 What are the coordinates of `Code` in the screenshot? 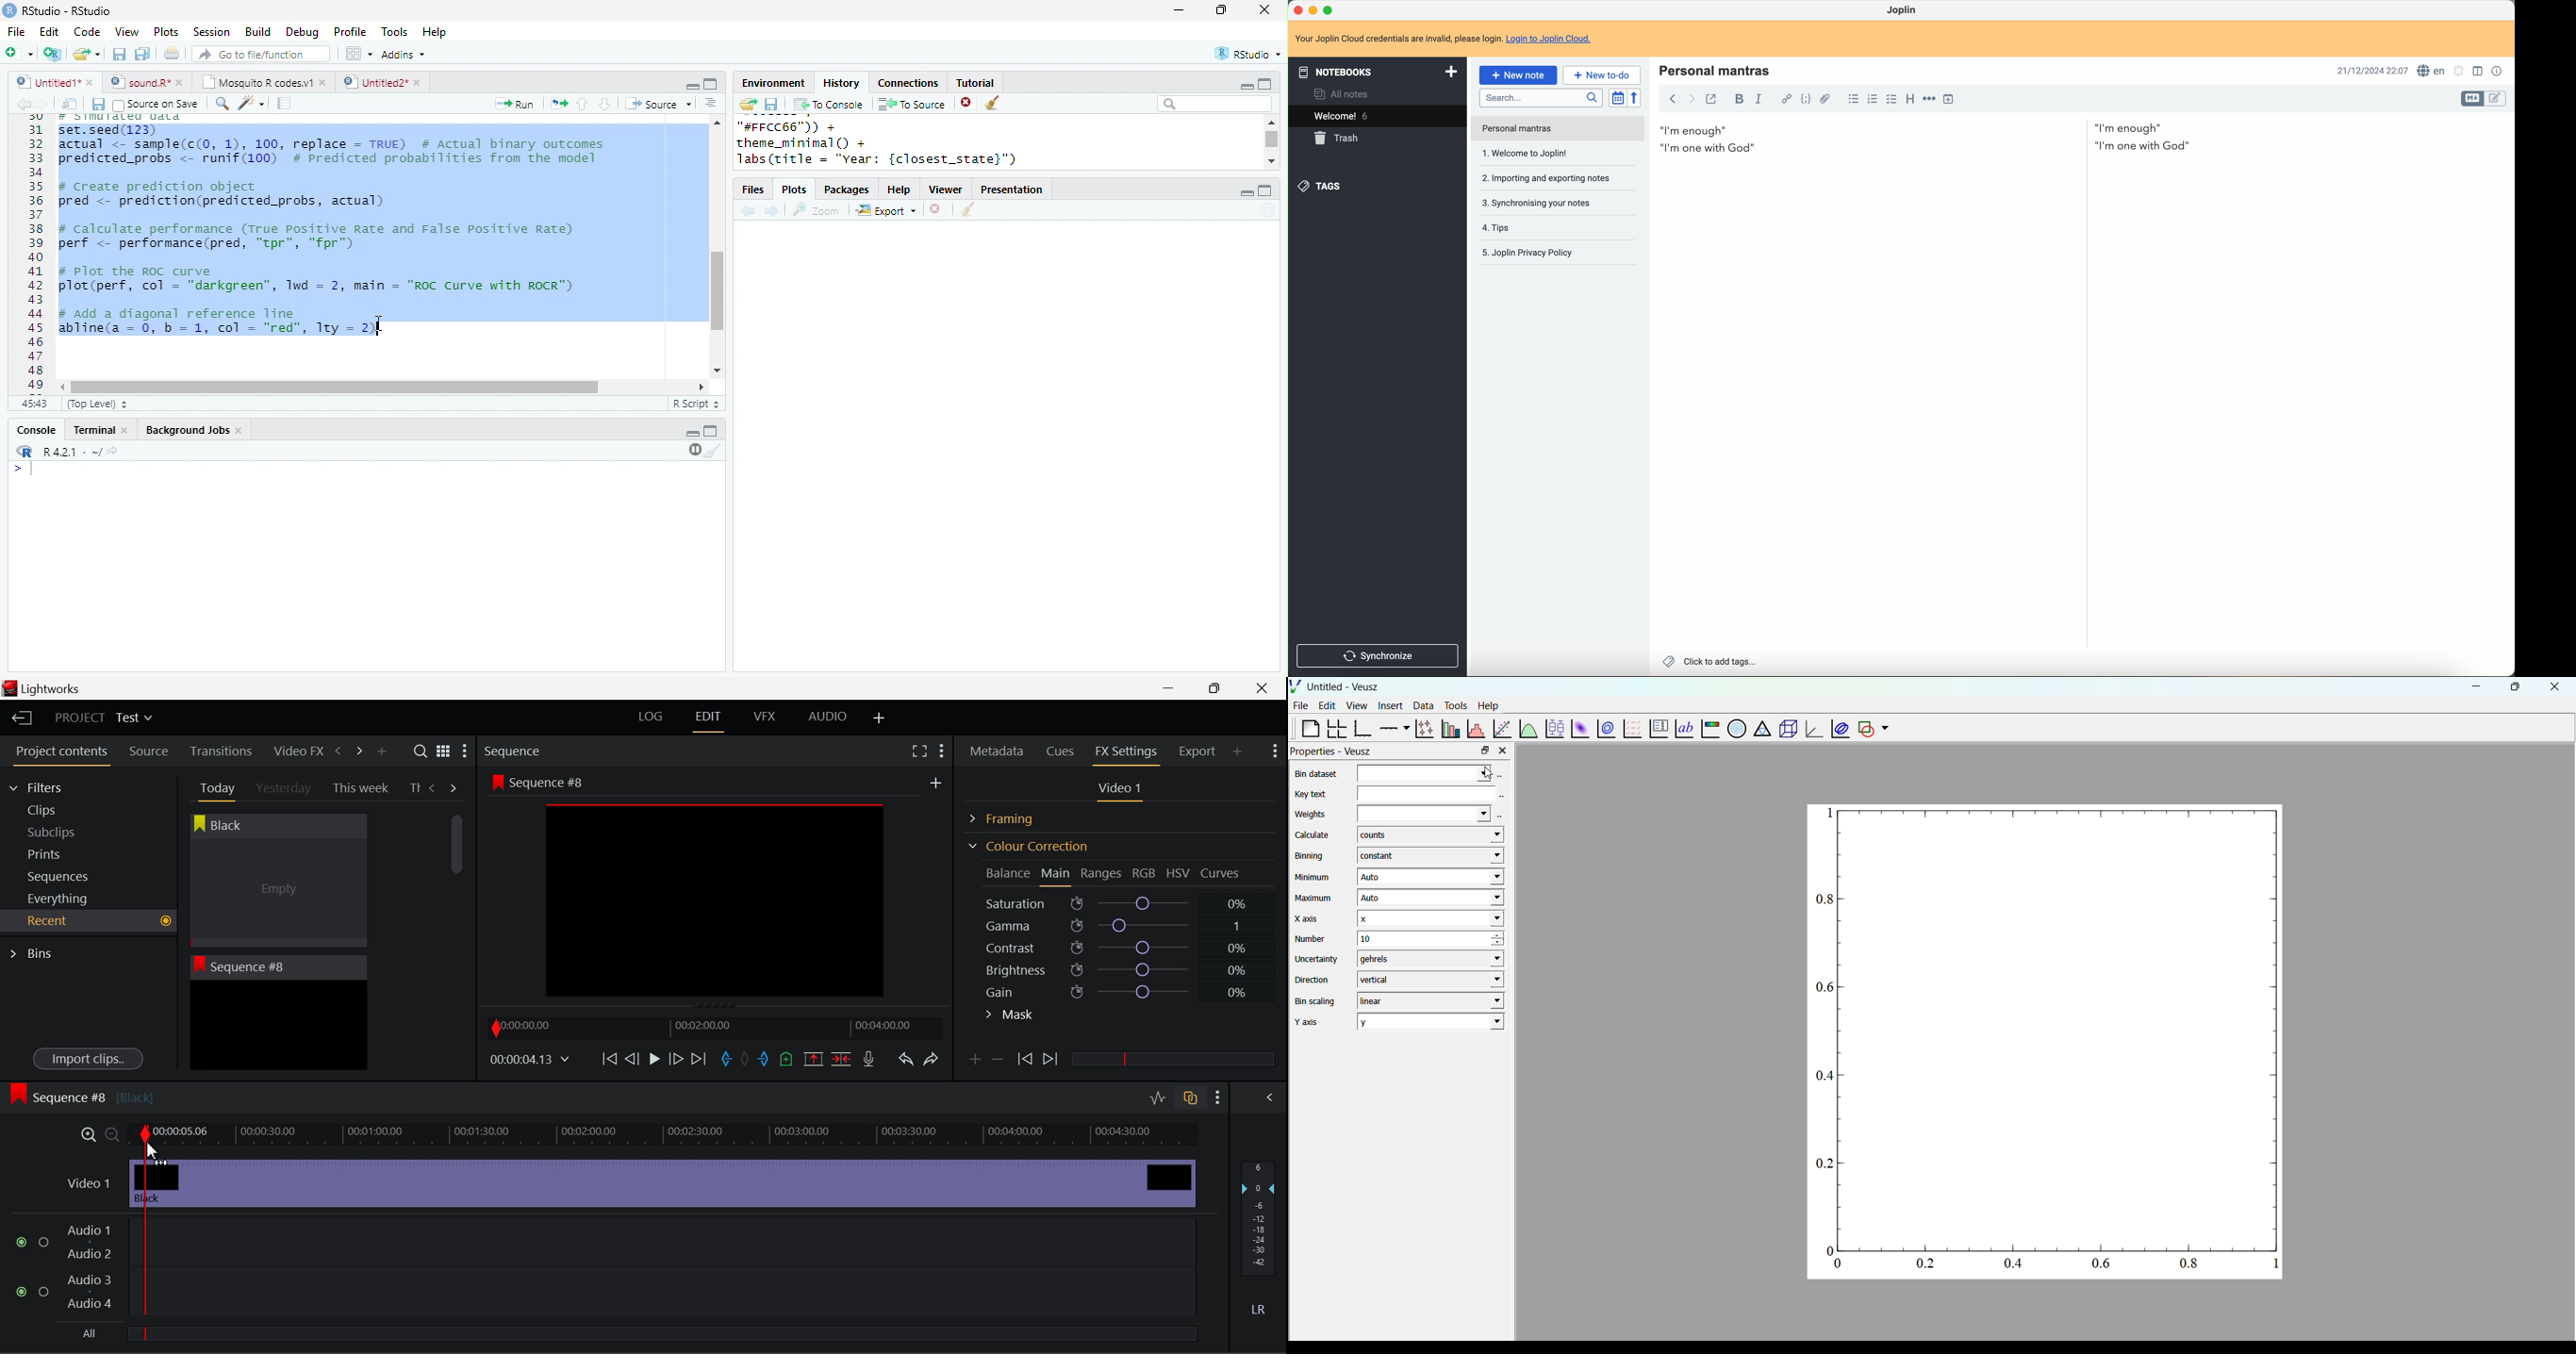 It's located at (87, 31).